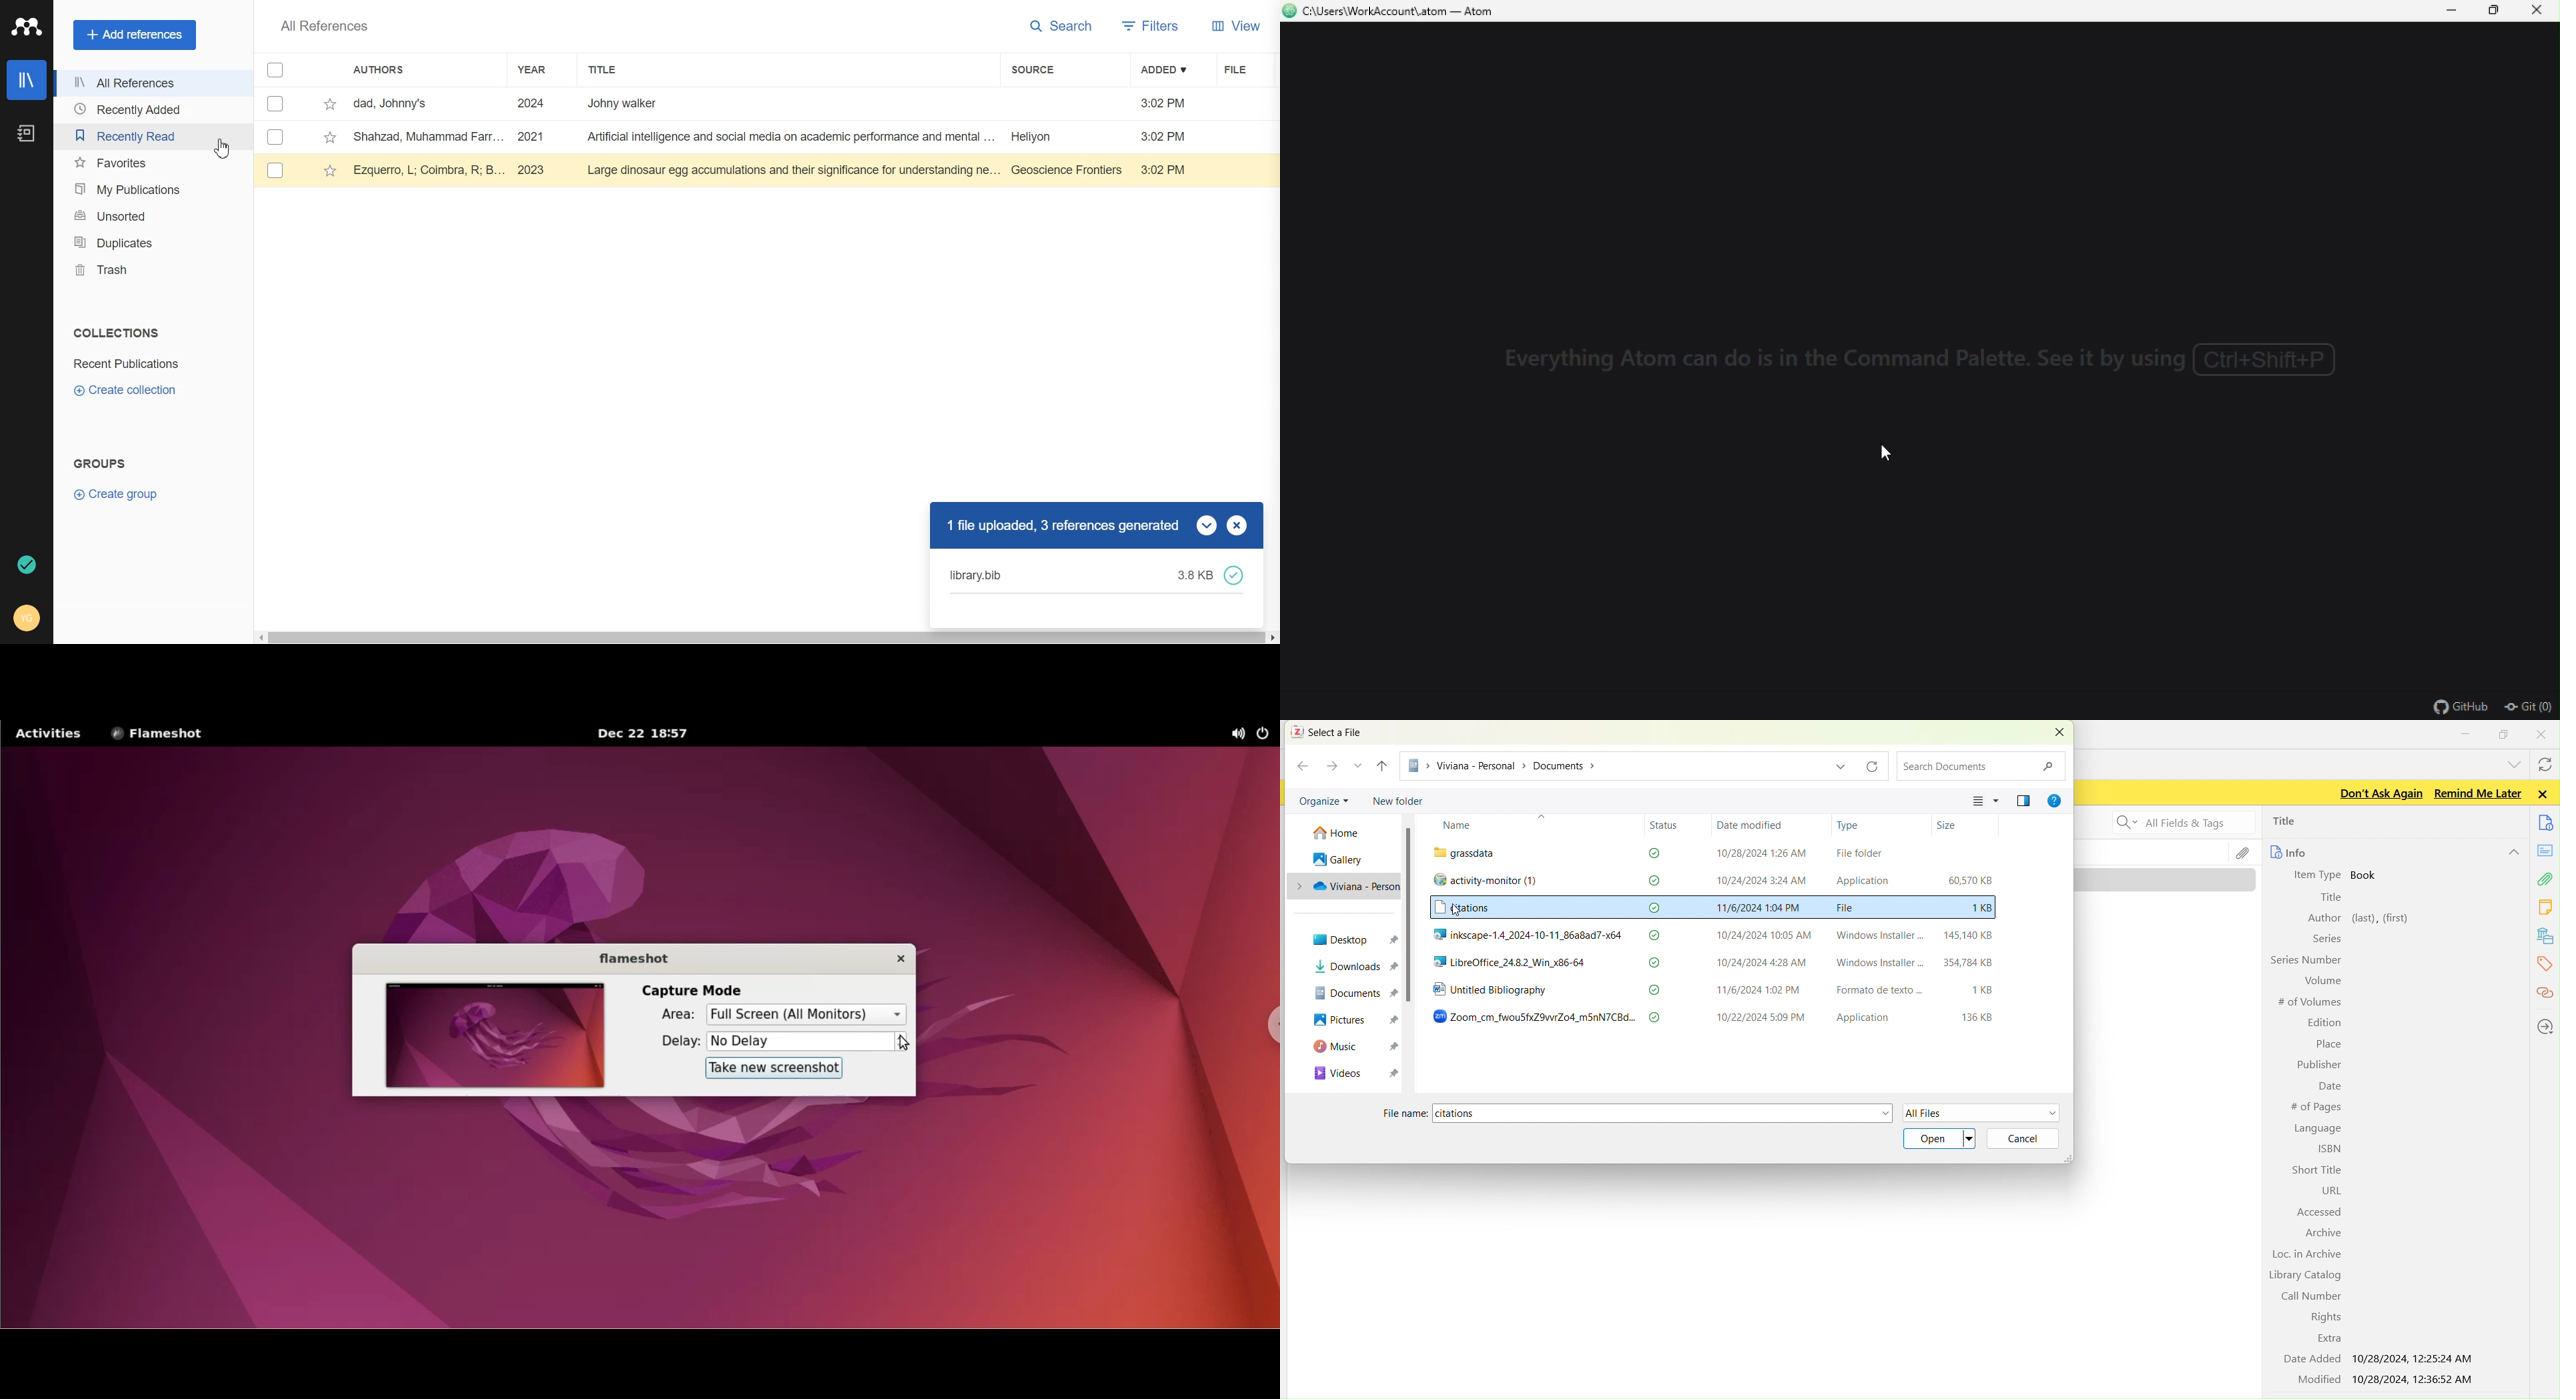 Image resolution: width=2576 pixels, height=1400 pixels. Describe the element at coordinates (1752, 853) in the screenshot. I see `10/28/2024 1:26 AM` at that location.